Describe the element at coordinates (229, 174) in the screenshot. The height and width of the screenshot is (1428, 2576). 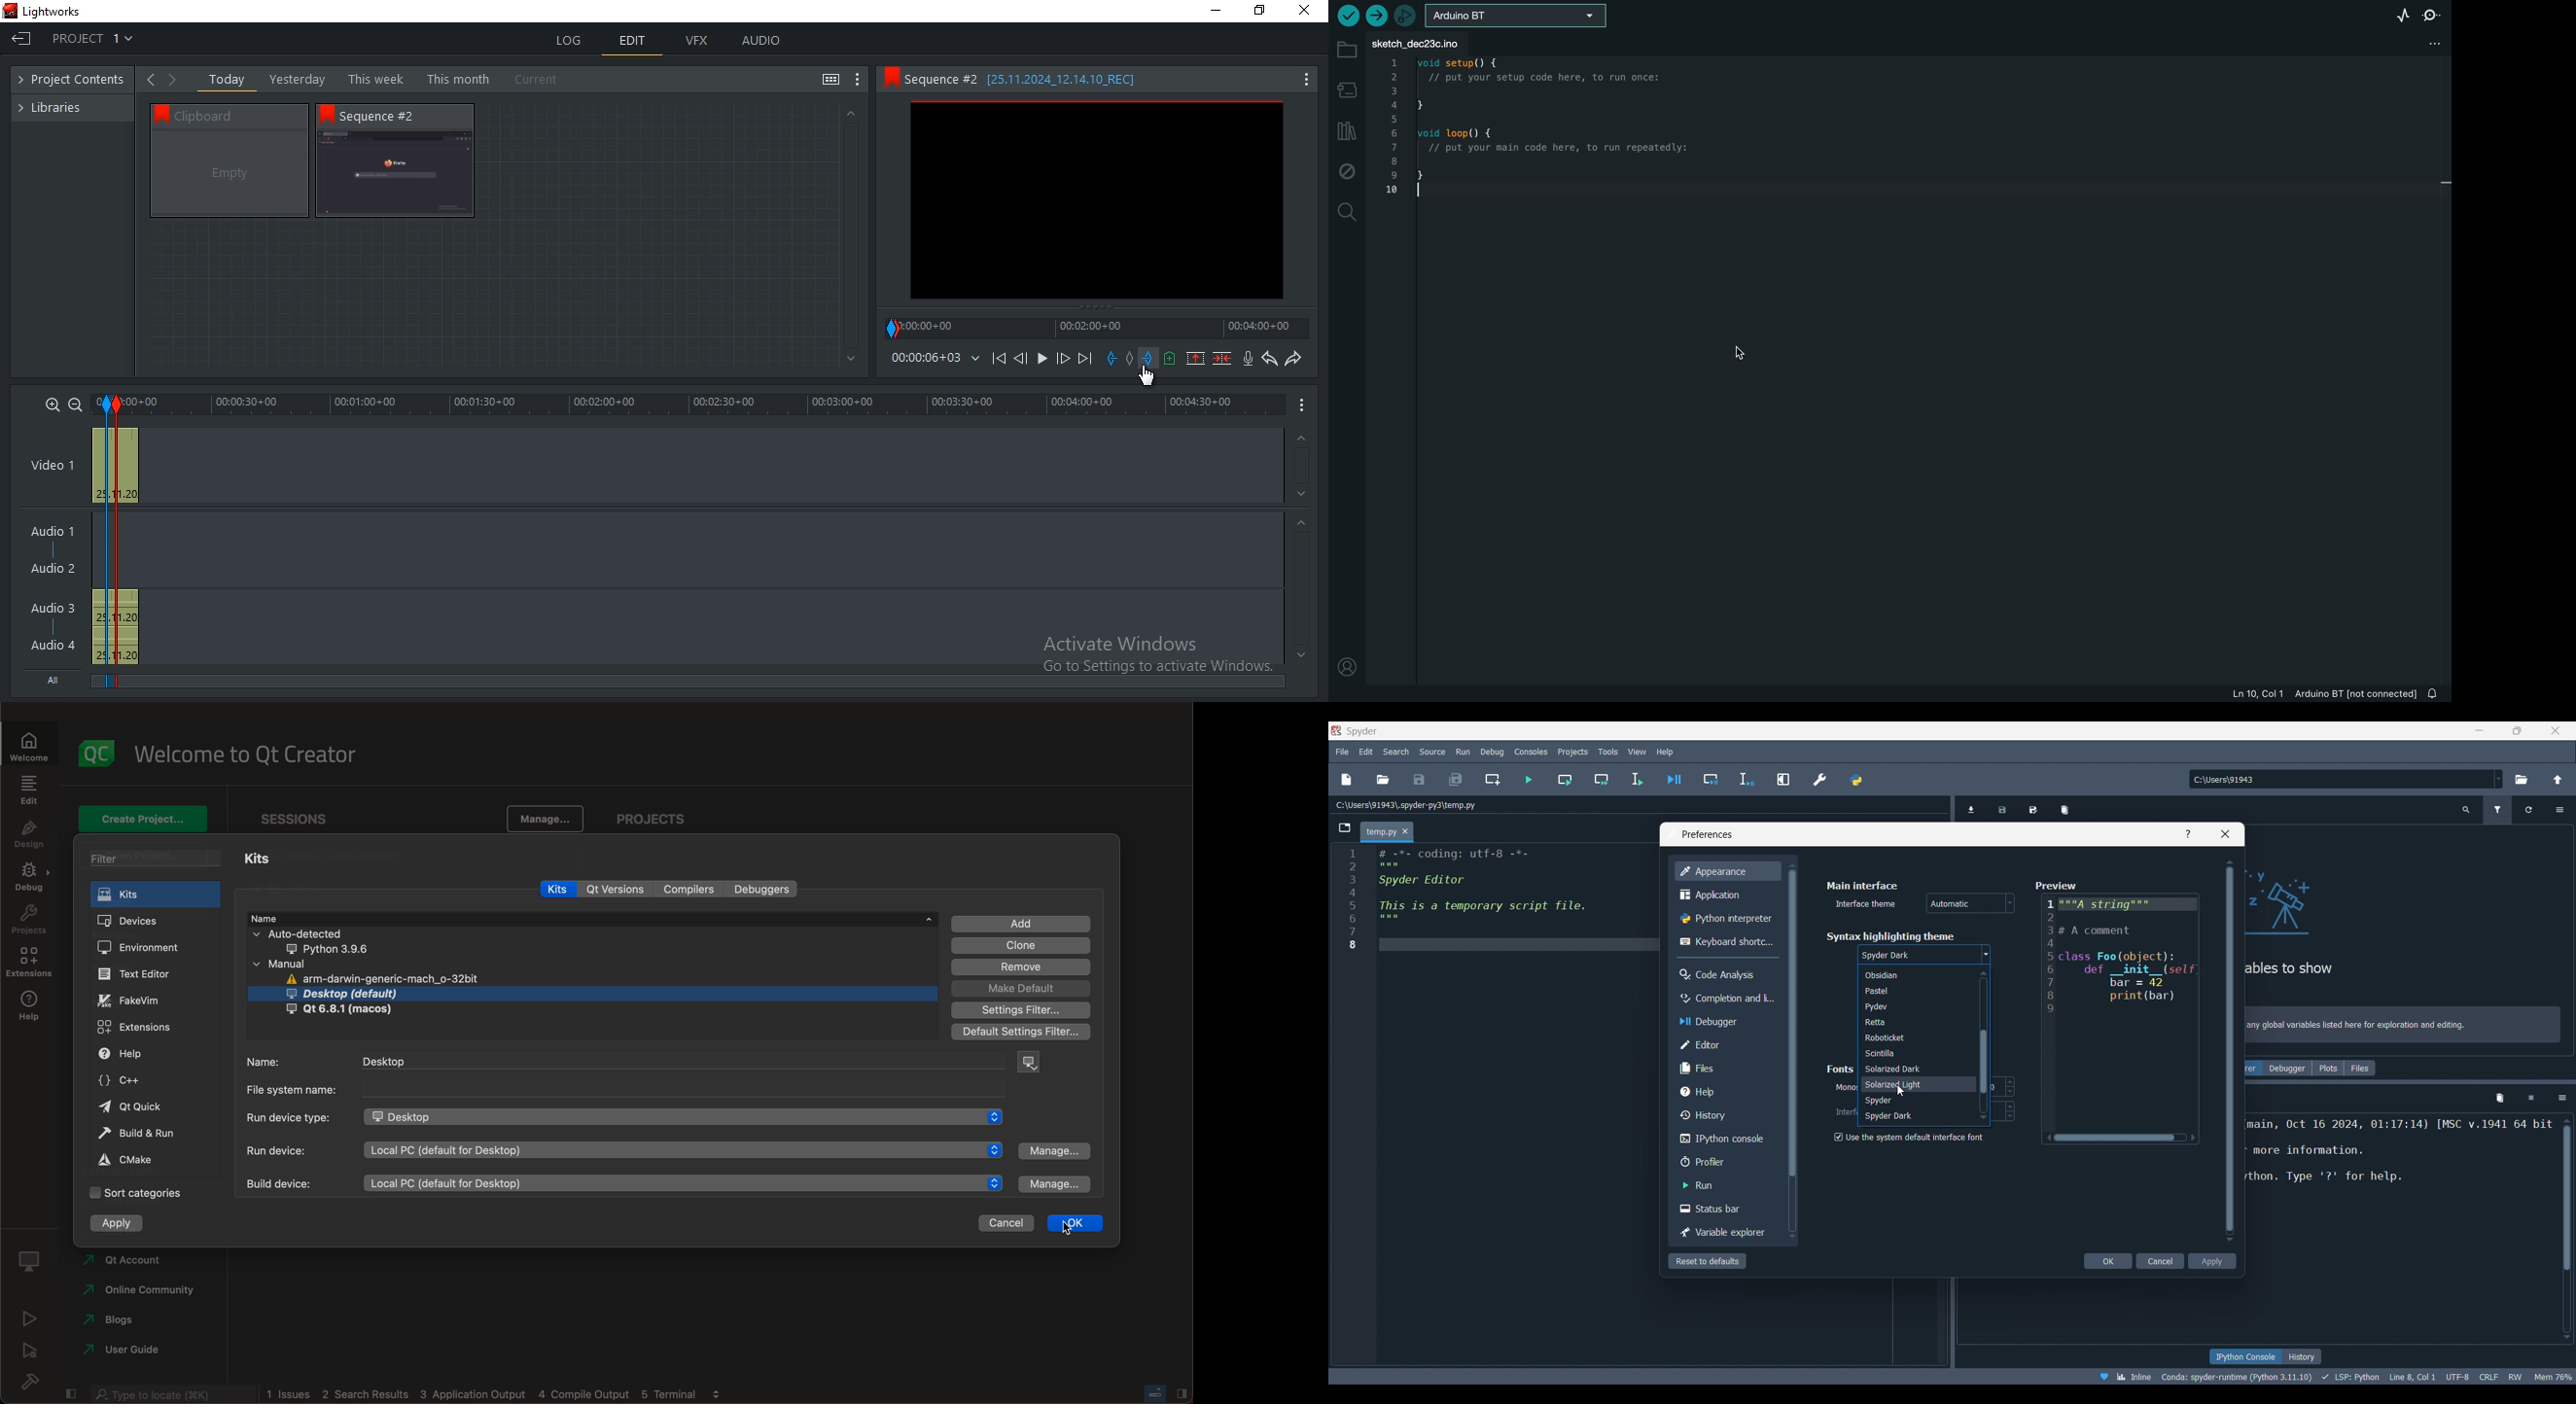
I see `clipboard` at that location.